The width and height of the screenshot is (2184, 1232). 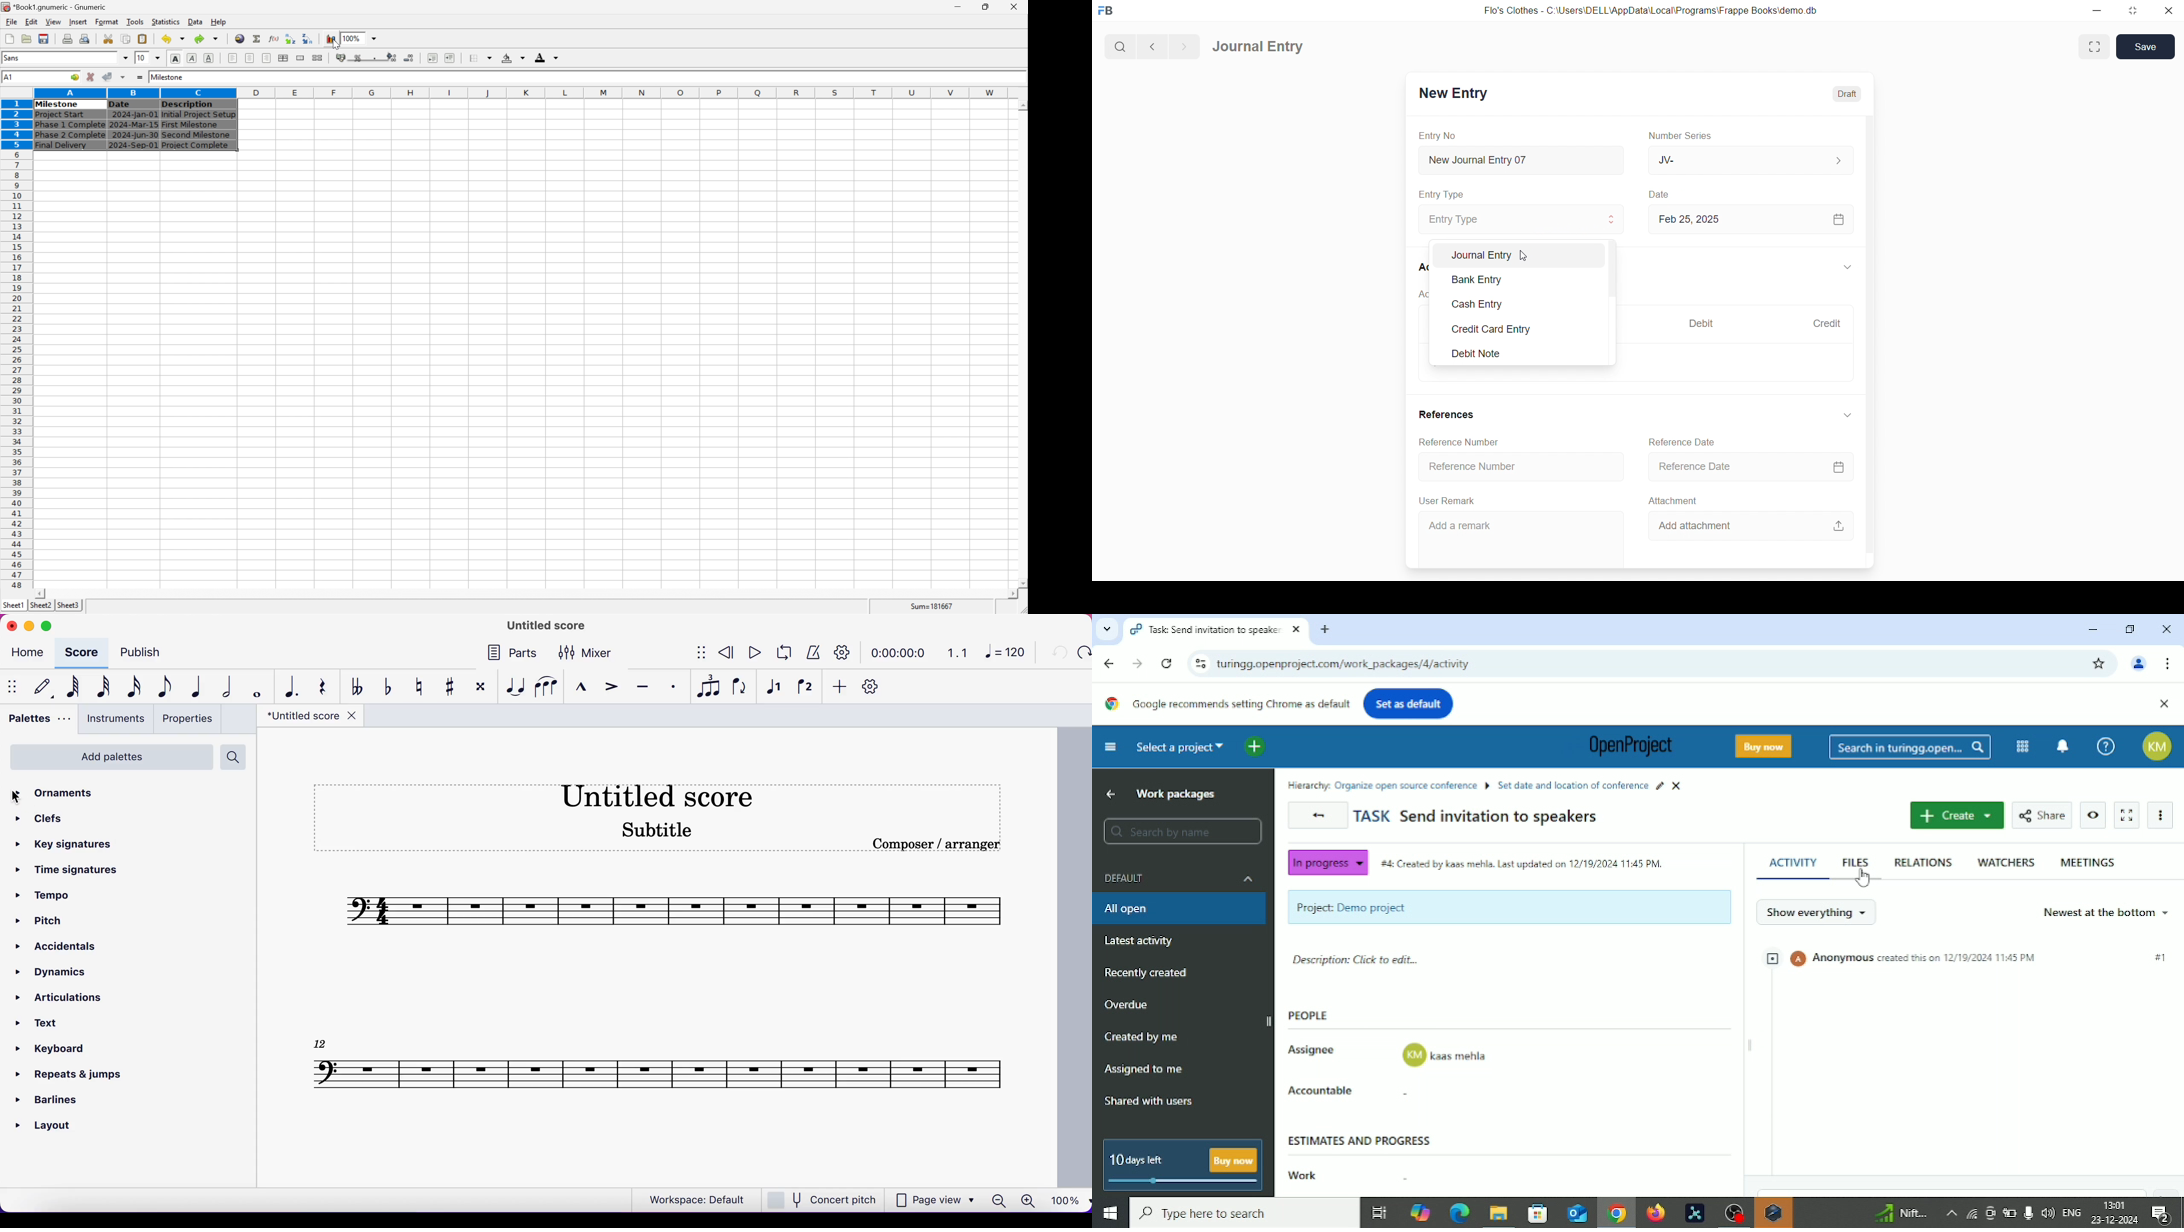 What do you see at coordinates (353, 37) in the screenshot?
I see `100%` at bounding box center [353, 37].